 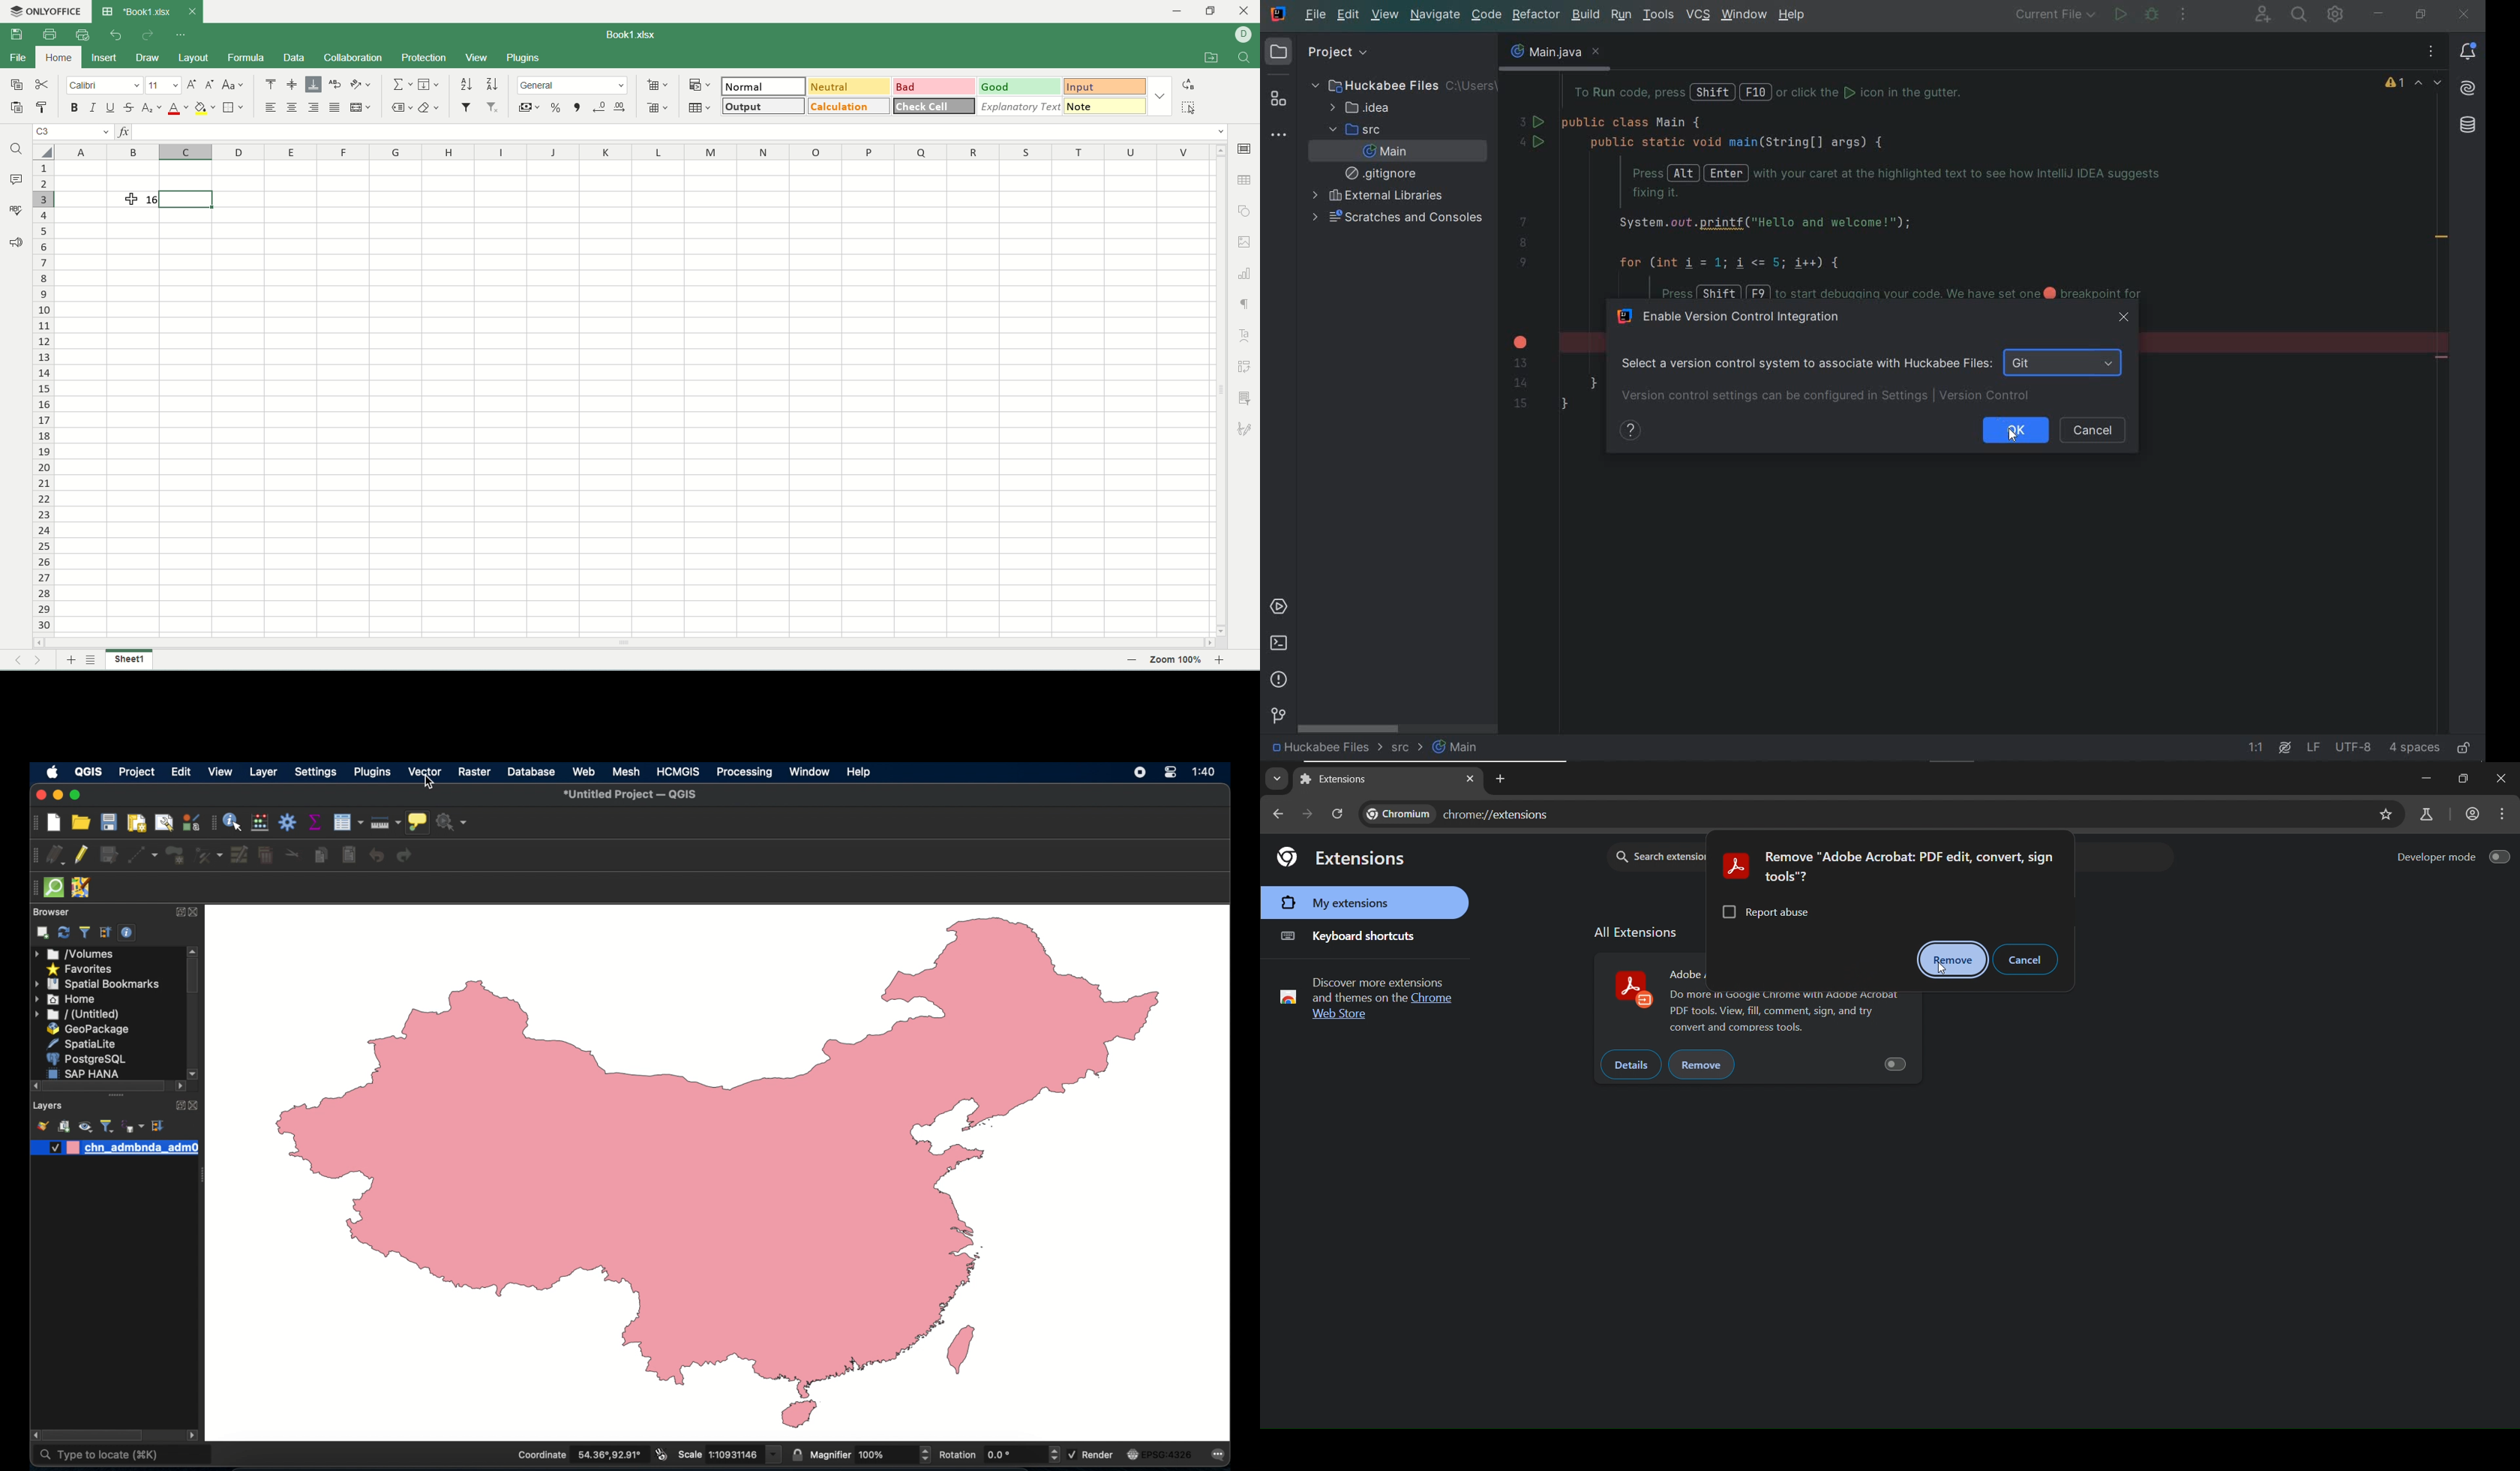 I want to click on build, so click(x=1587, y=15).